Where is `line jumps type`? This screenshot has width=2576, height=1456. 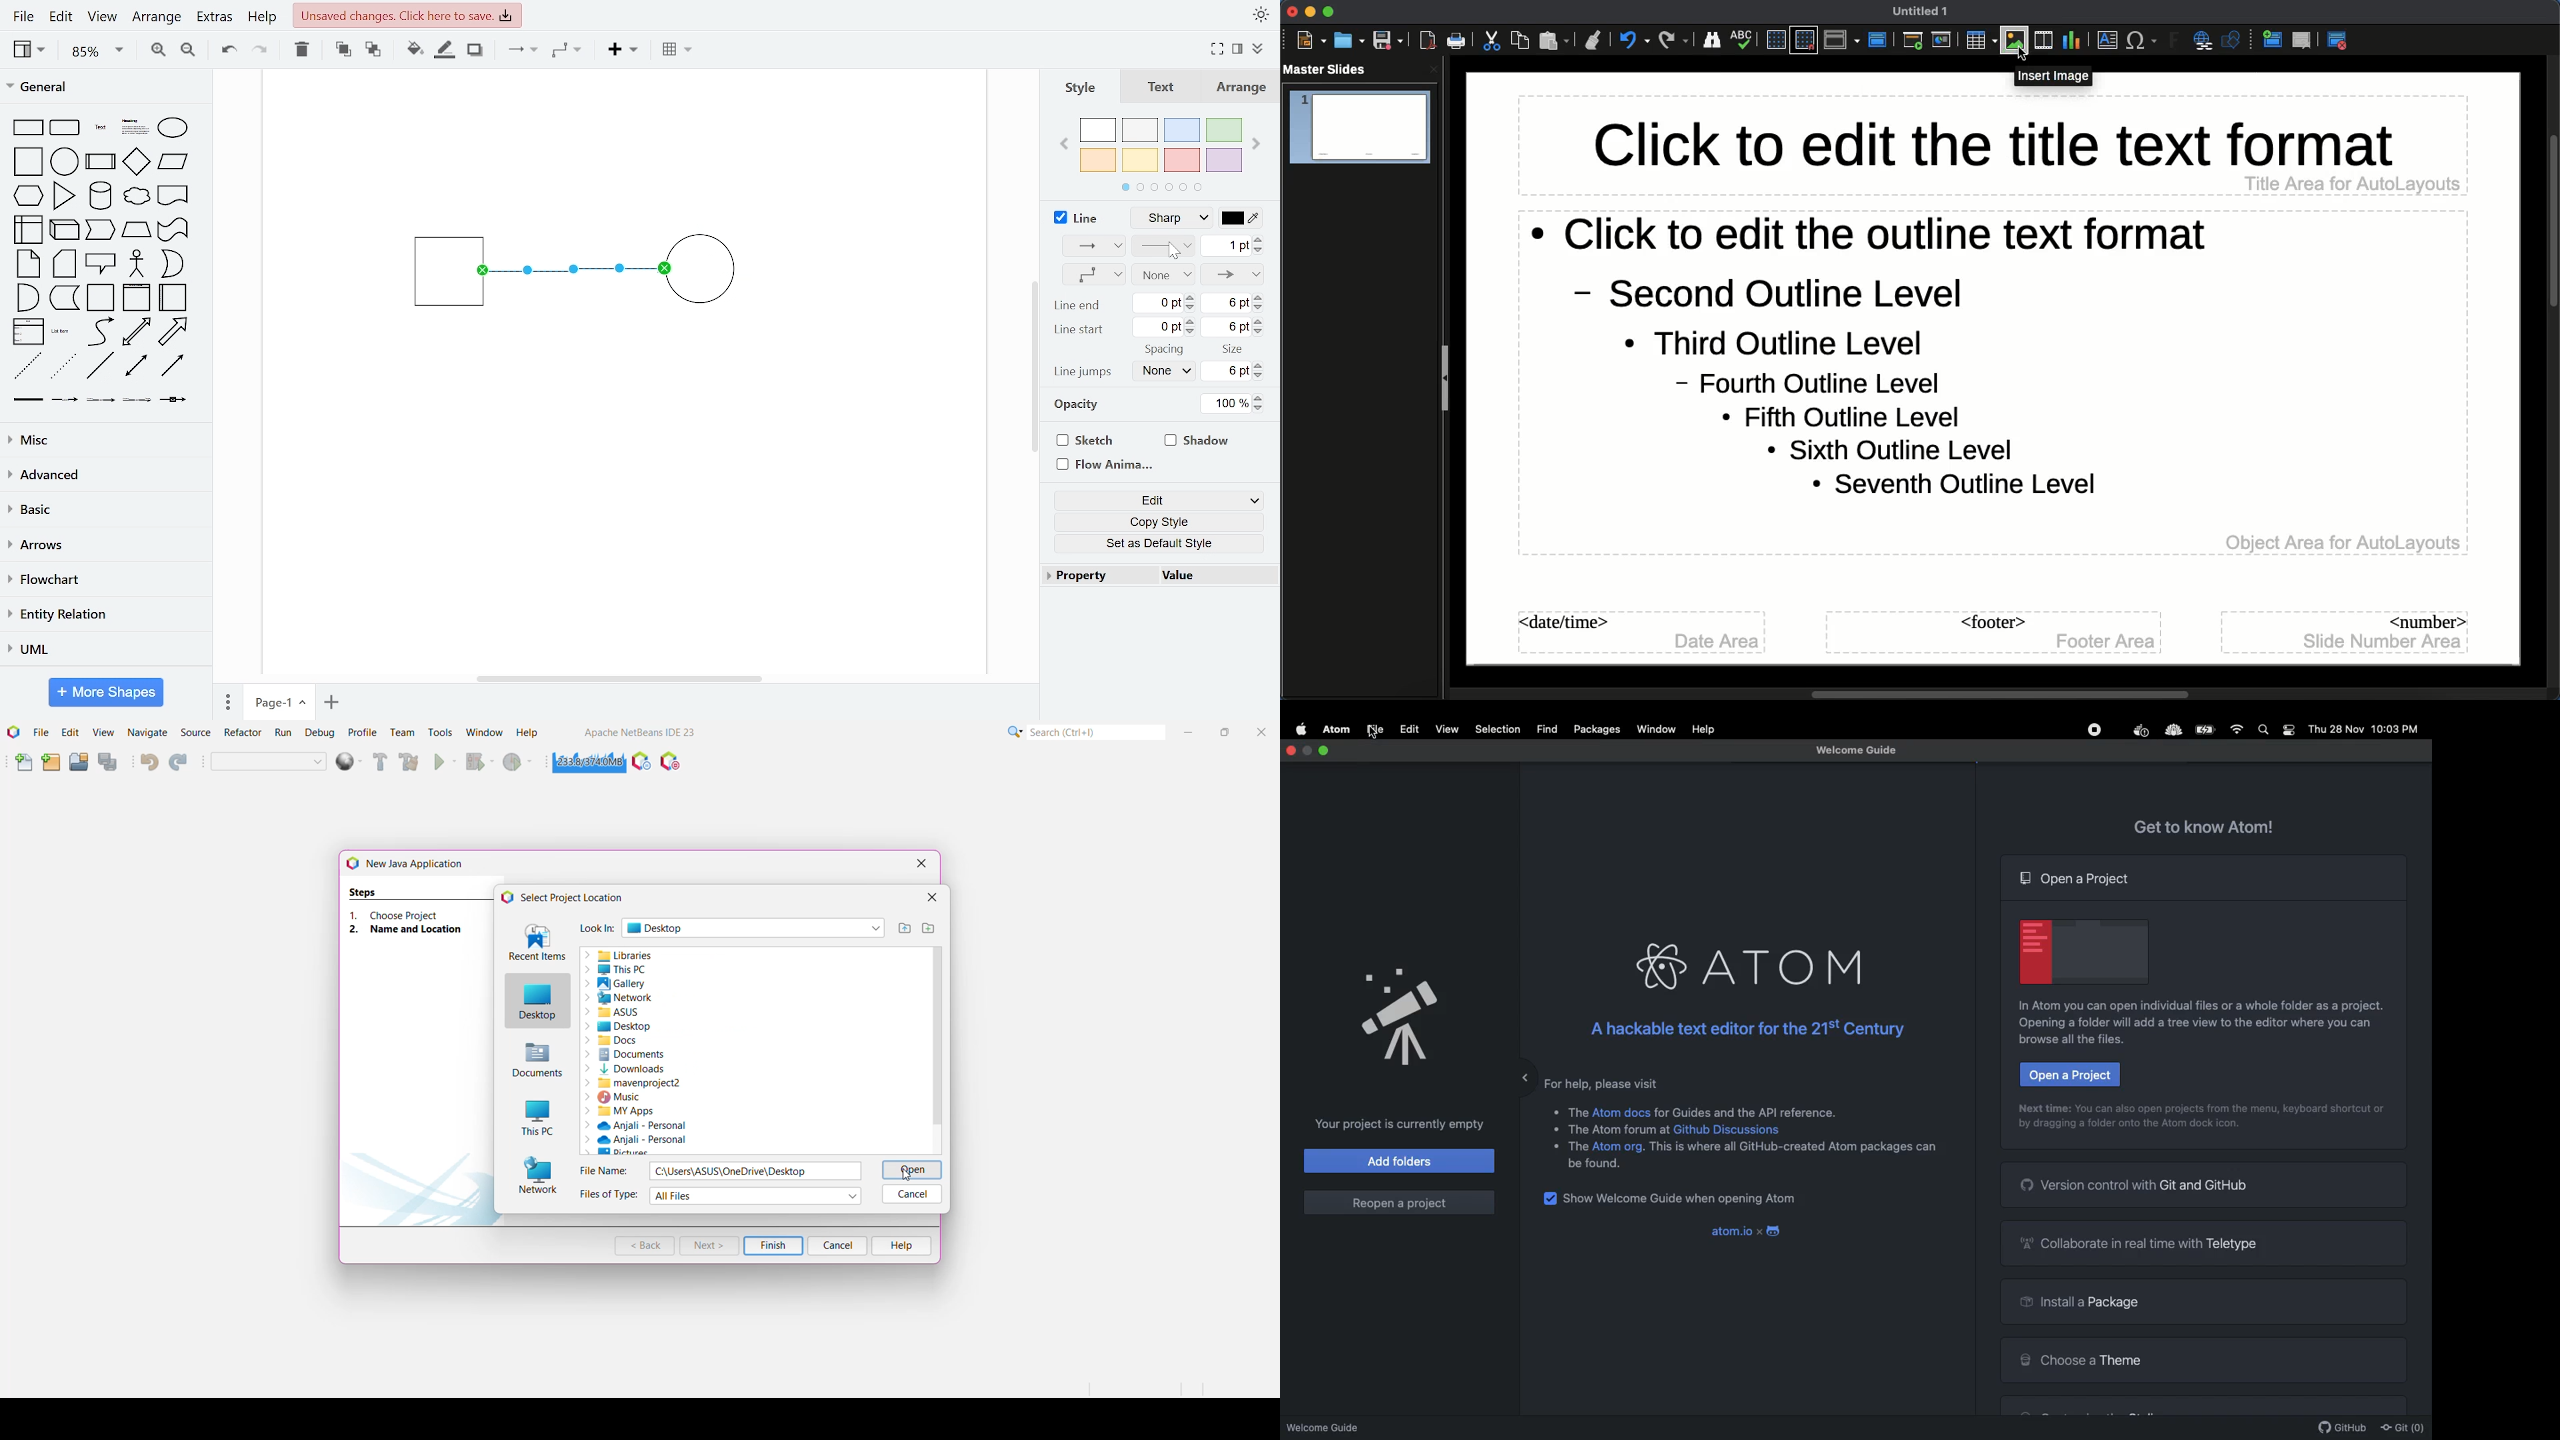
line jumps type is located at coordinates (1161, 372).